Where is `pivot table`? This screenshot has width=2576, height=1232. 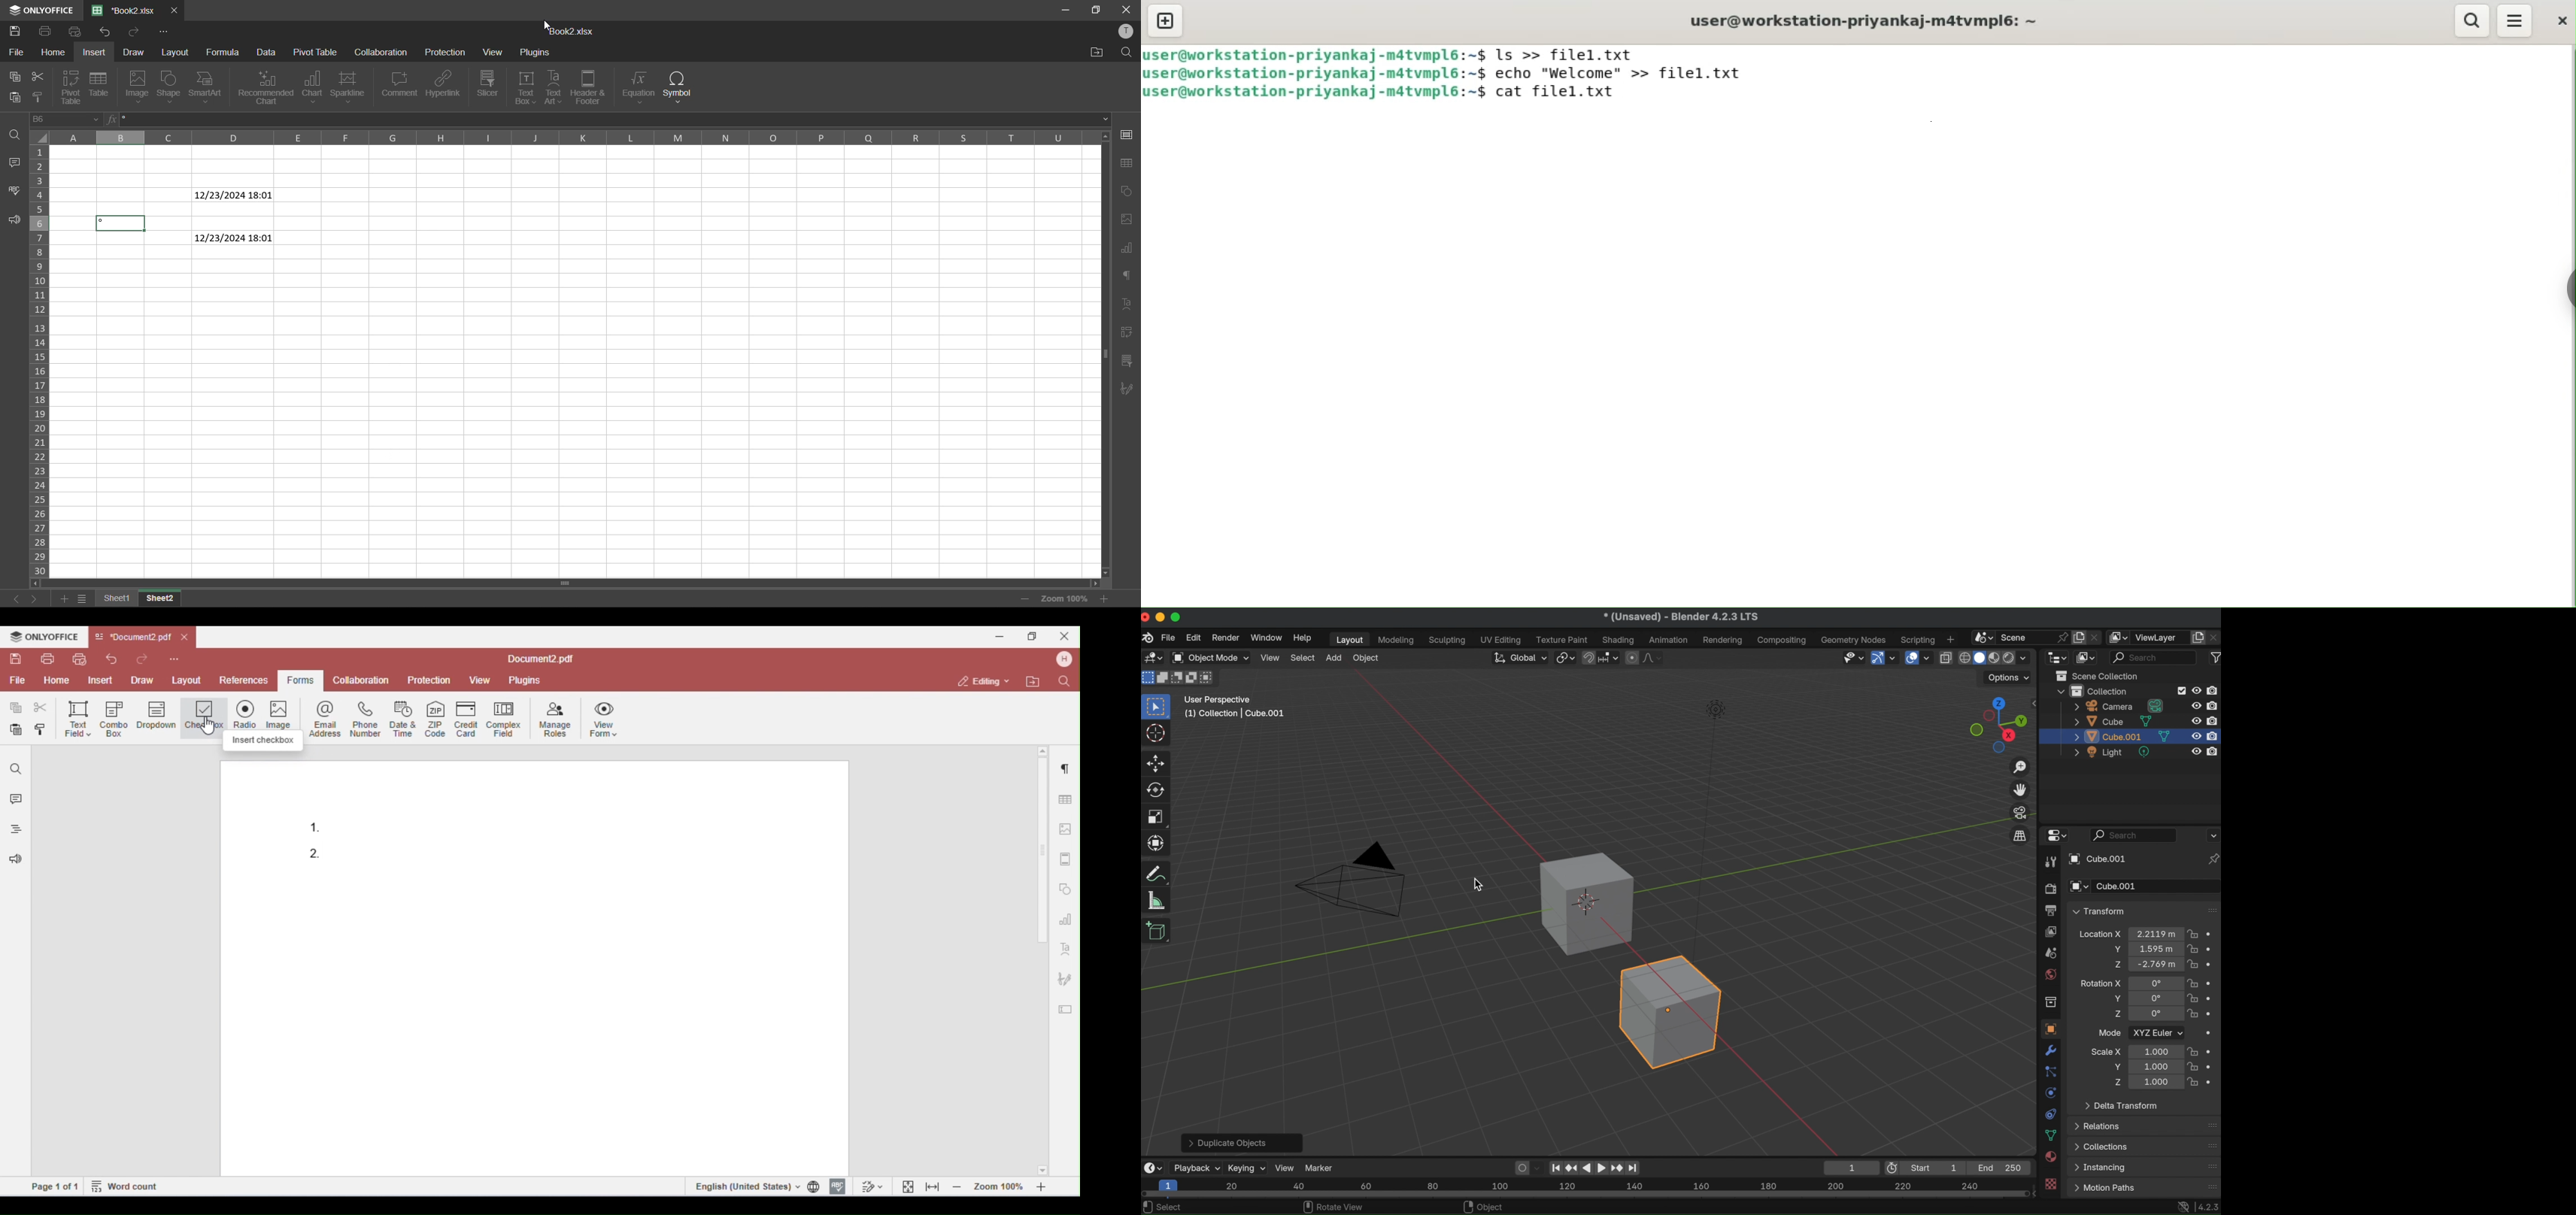
pivot table is located at coordinates (71, 87).